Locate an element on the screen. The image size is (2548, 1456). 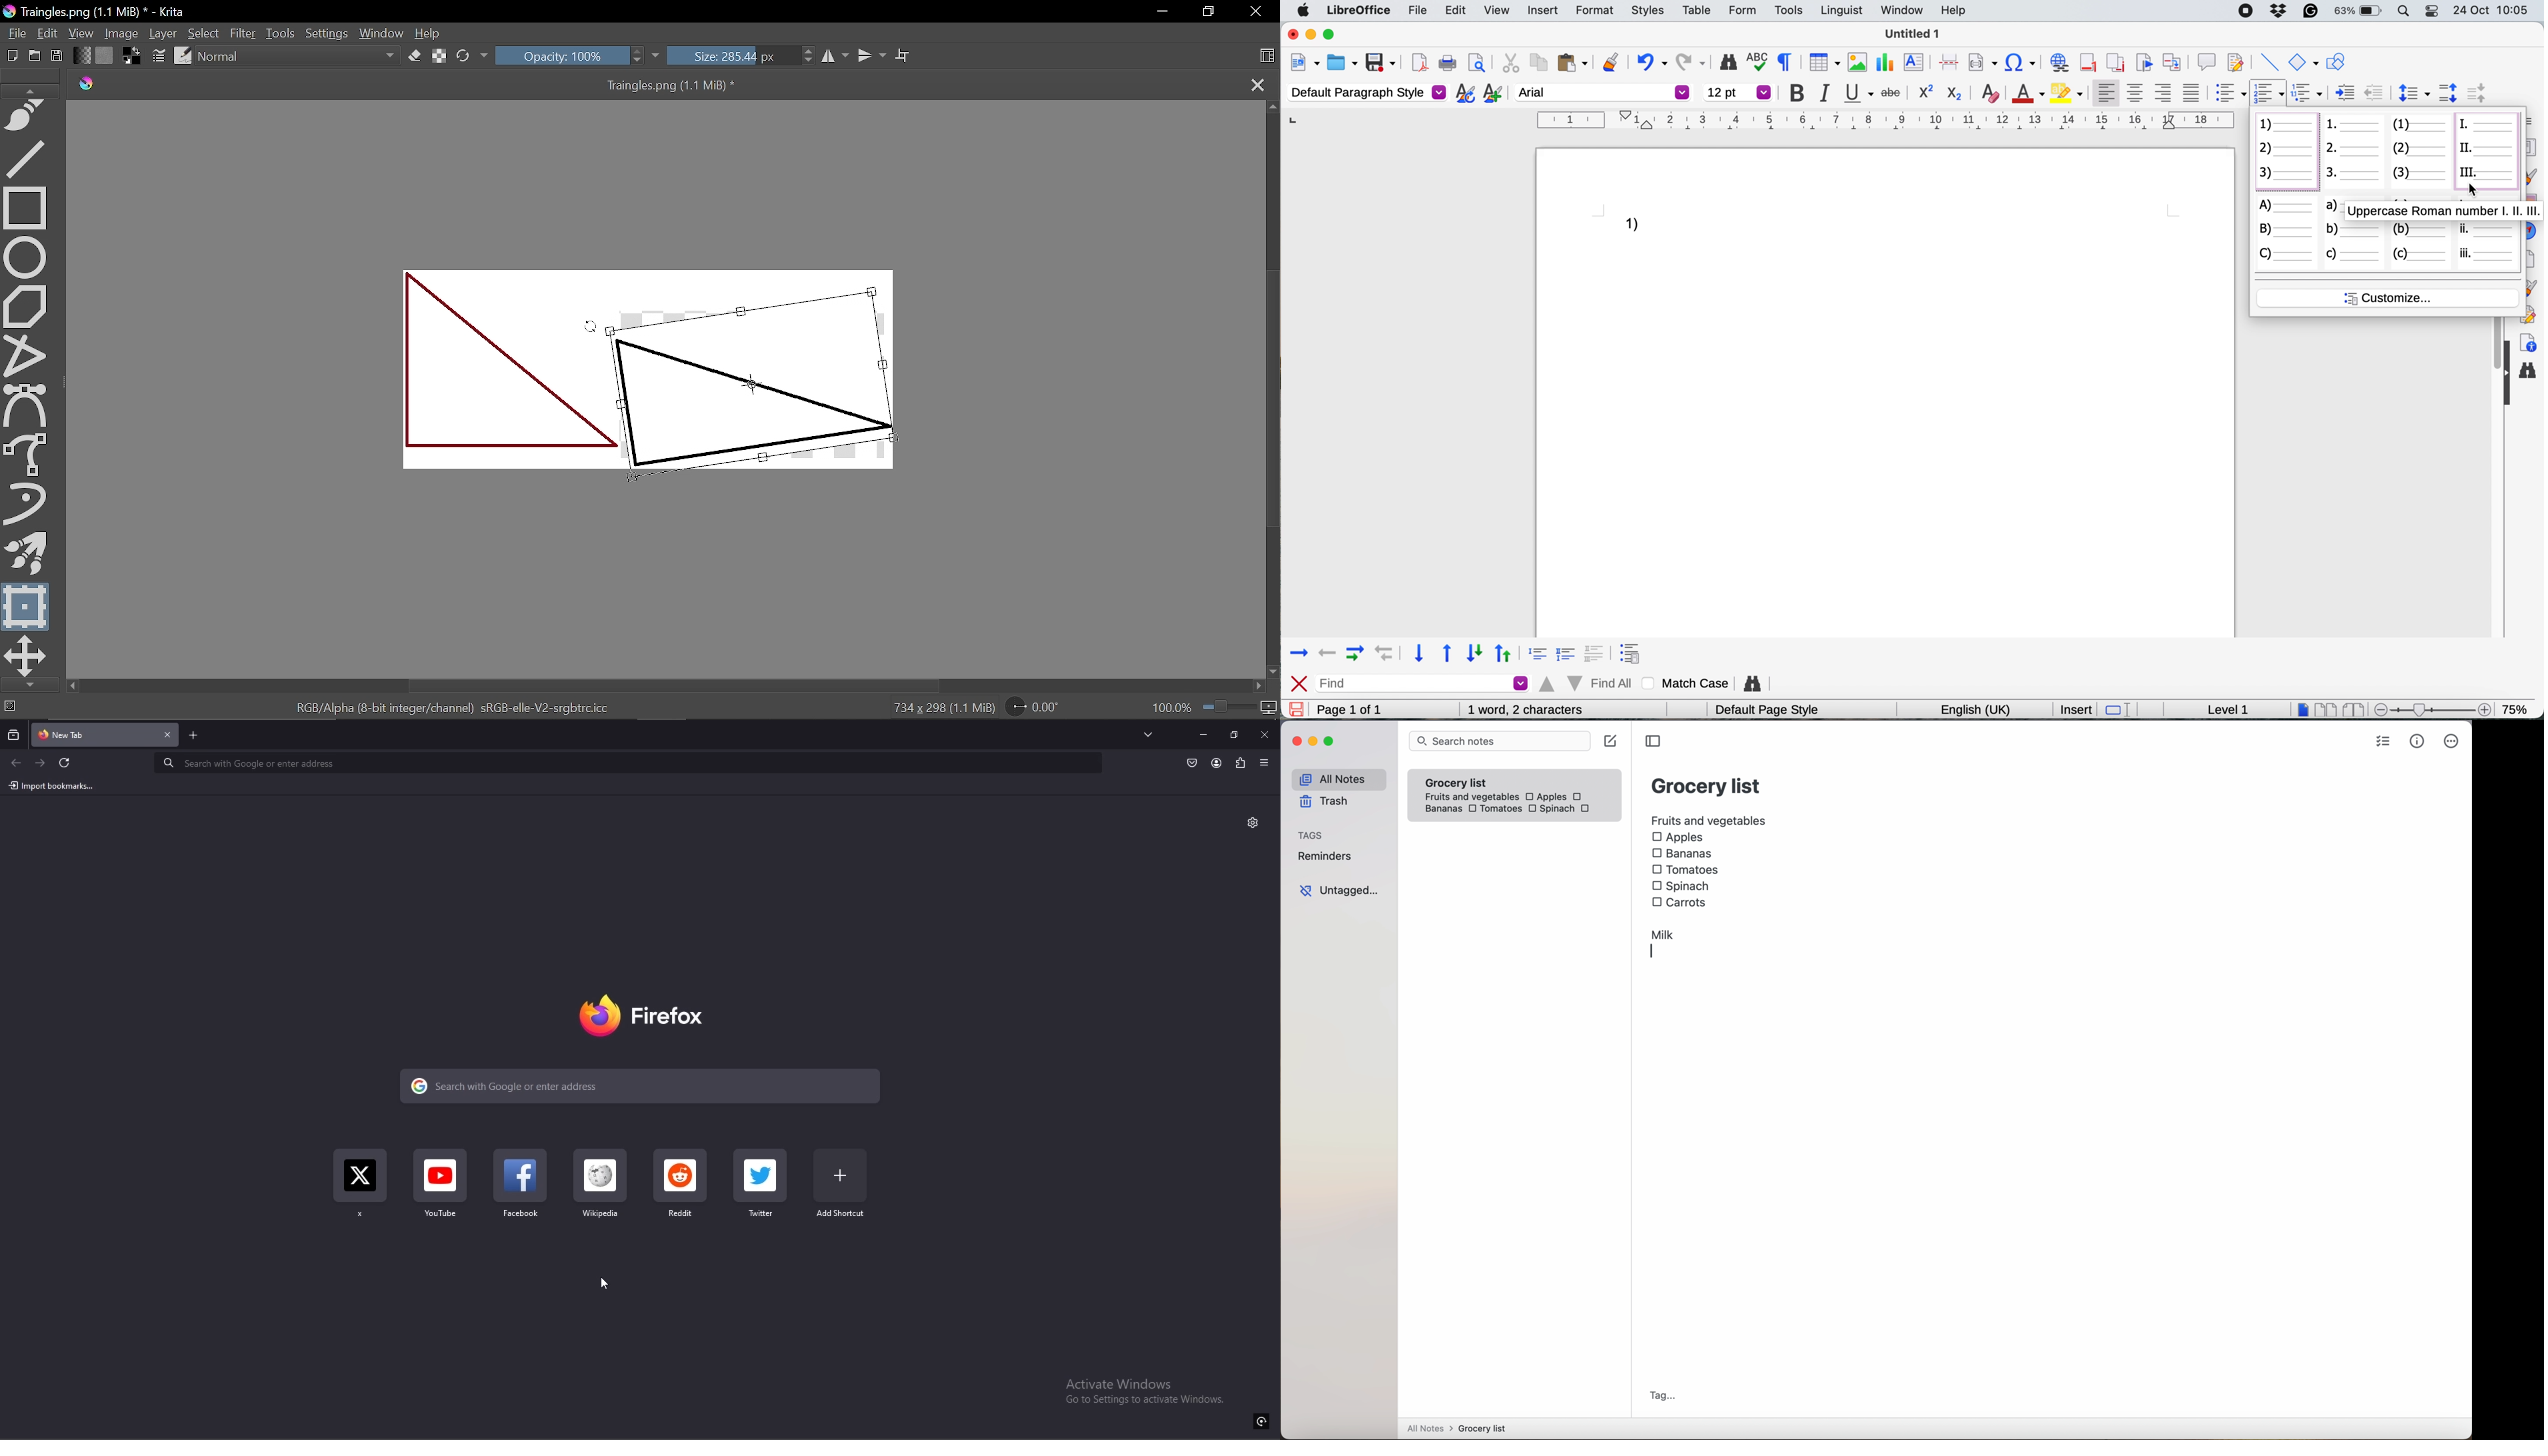
Move left is located at coordinates (72, 686).